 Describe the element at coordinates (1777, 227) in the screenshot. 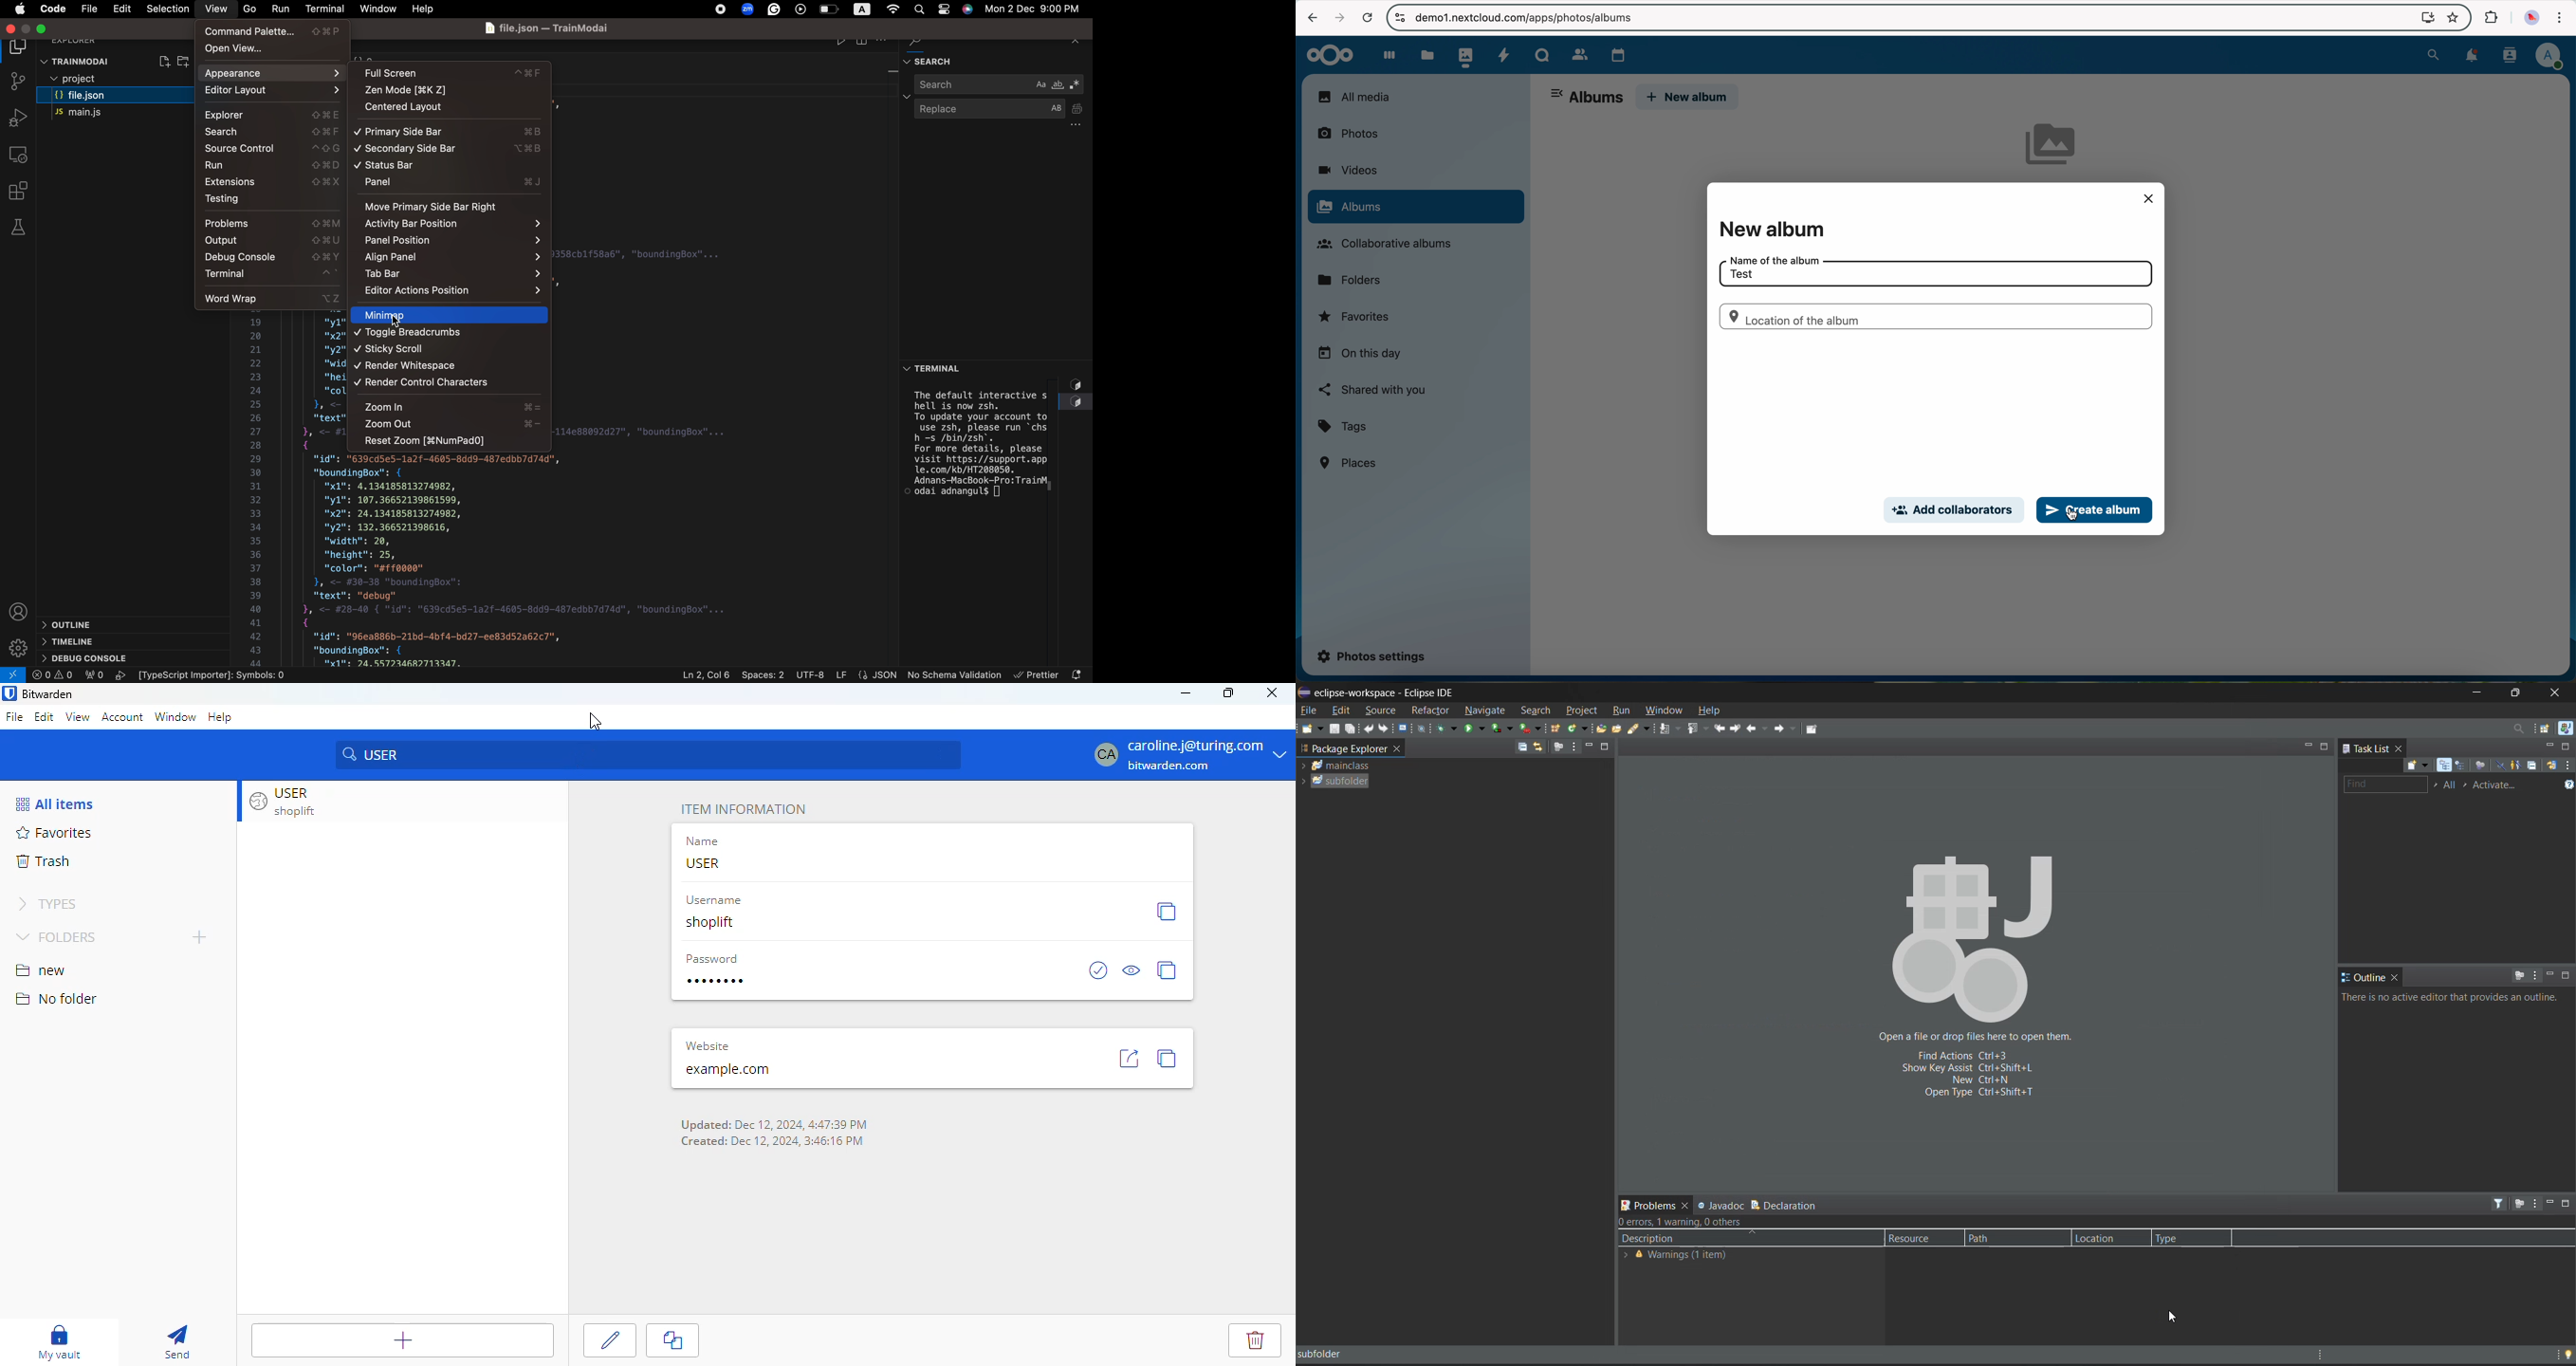

I see `New album` at that location.